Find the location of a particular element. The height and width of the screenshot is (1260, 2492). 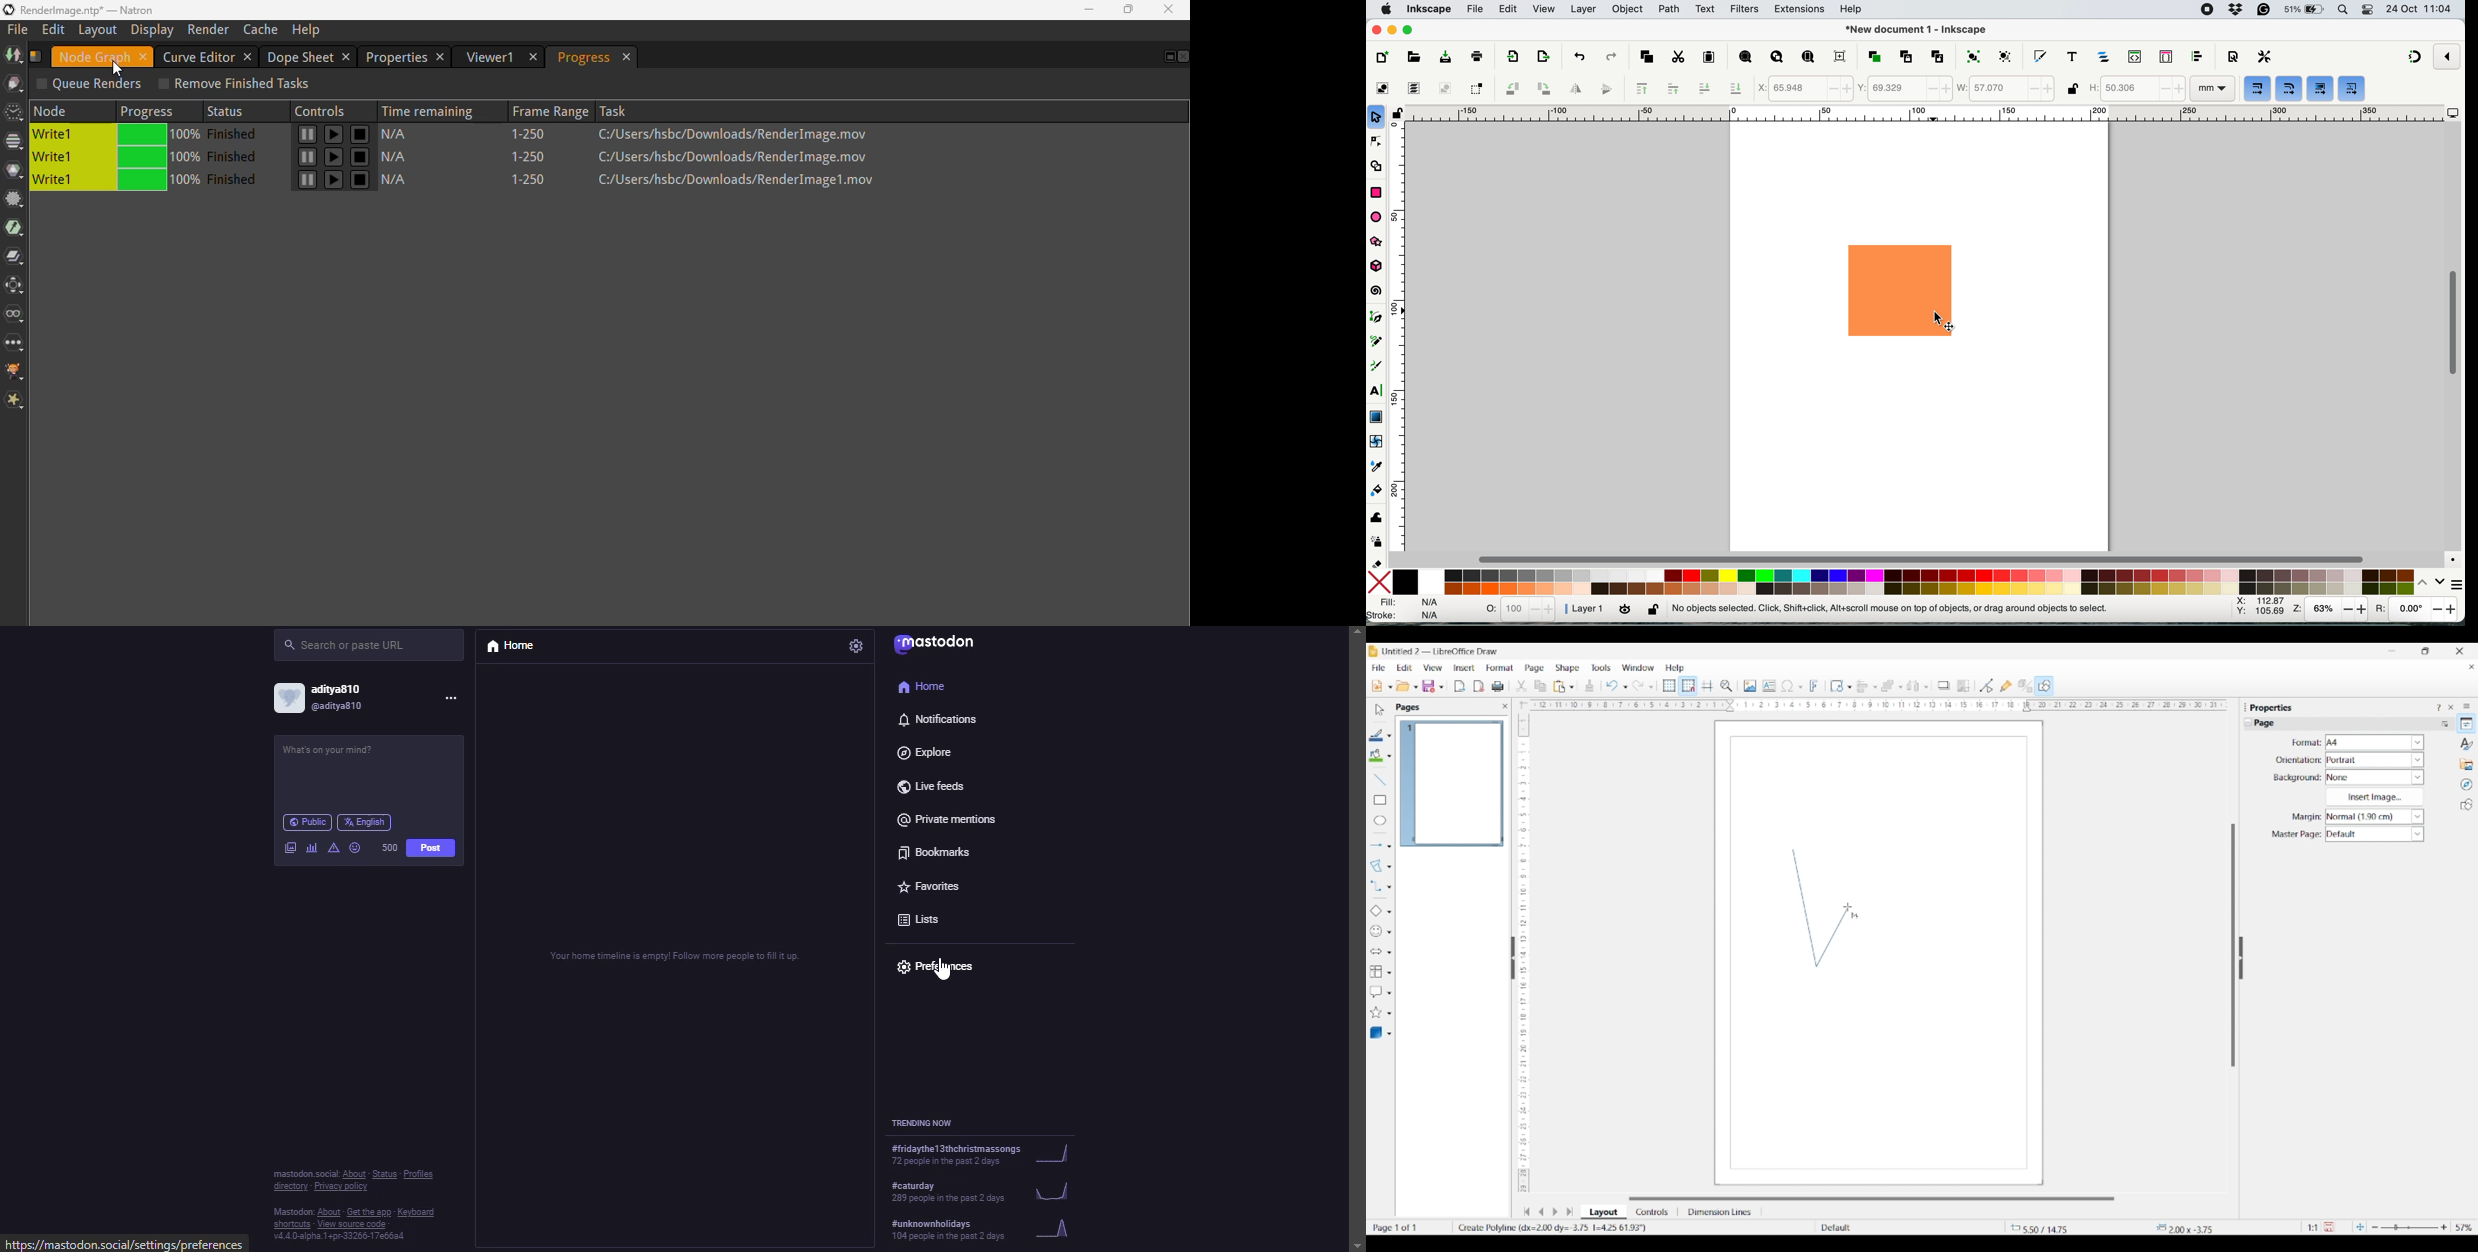

Align object options is located at coordinates (1875, 687).